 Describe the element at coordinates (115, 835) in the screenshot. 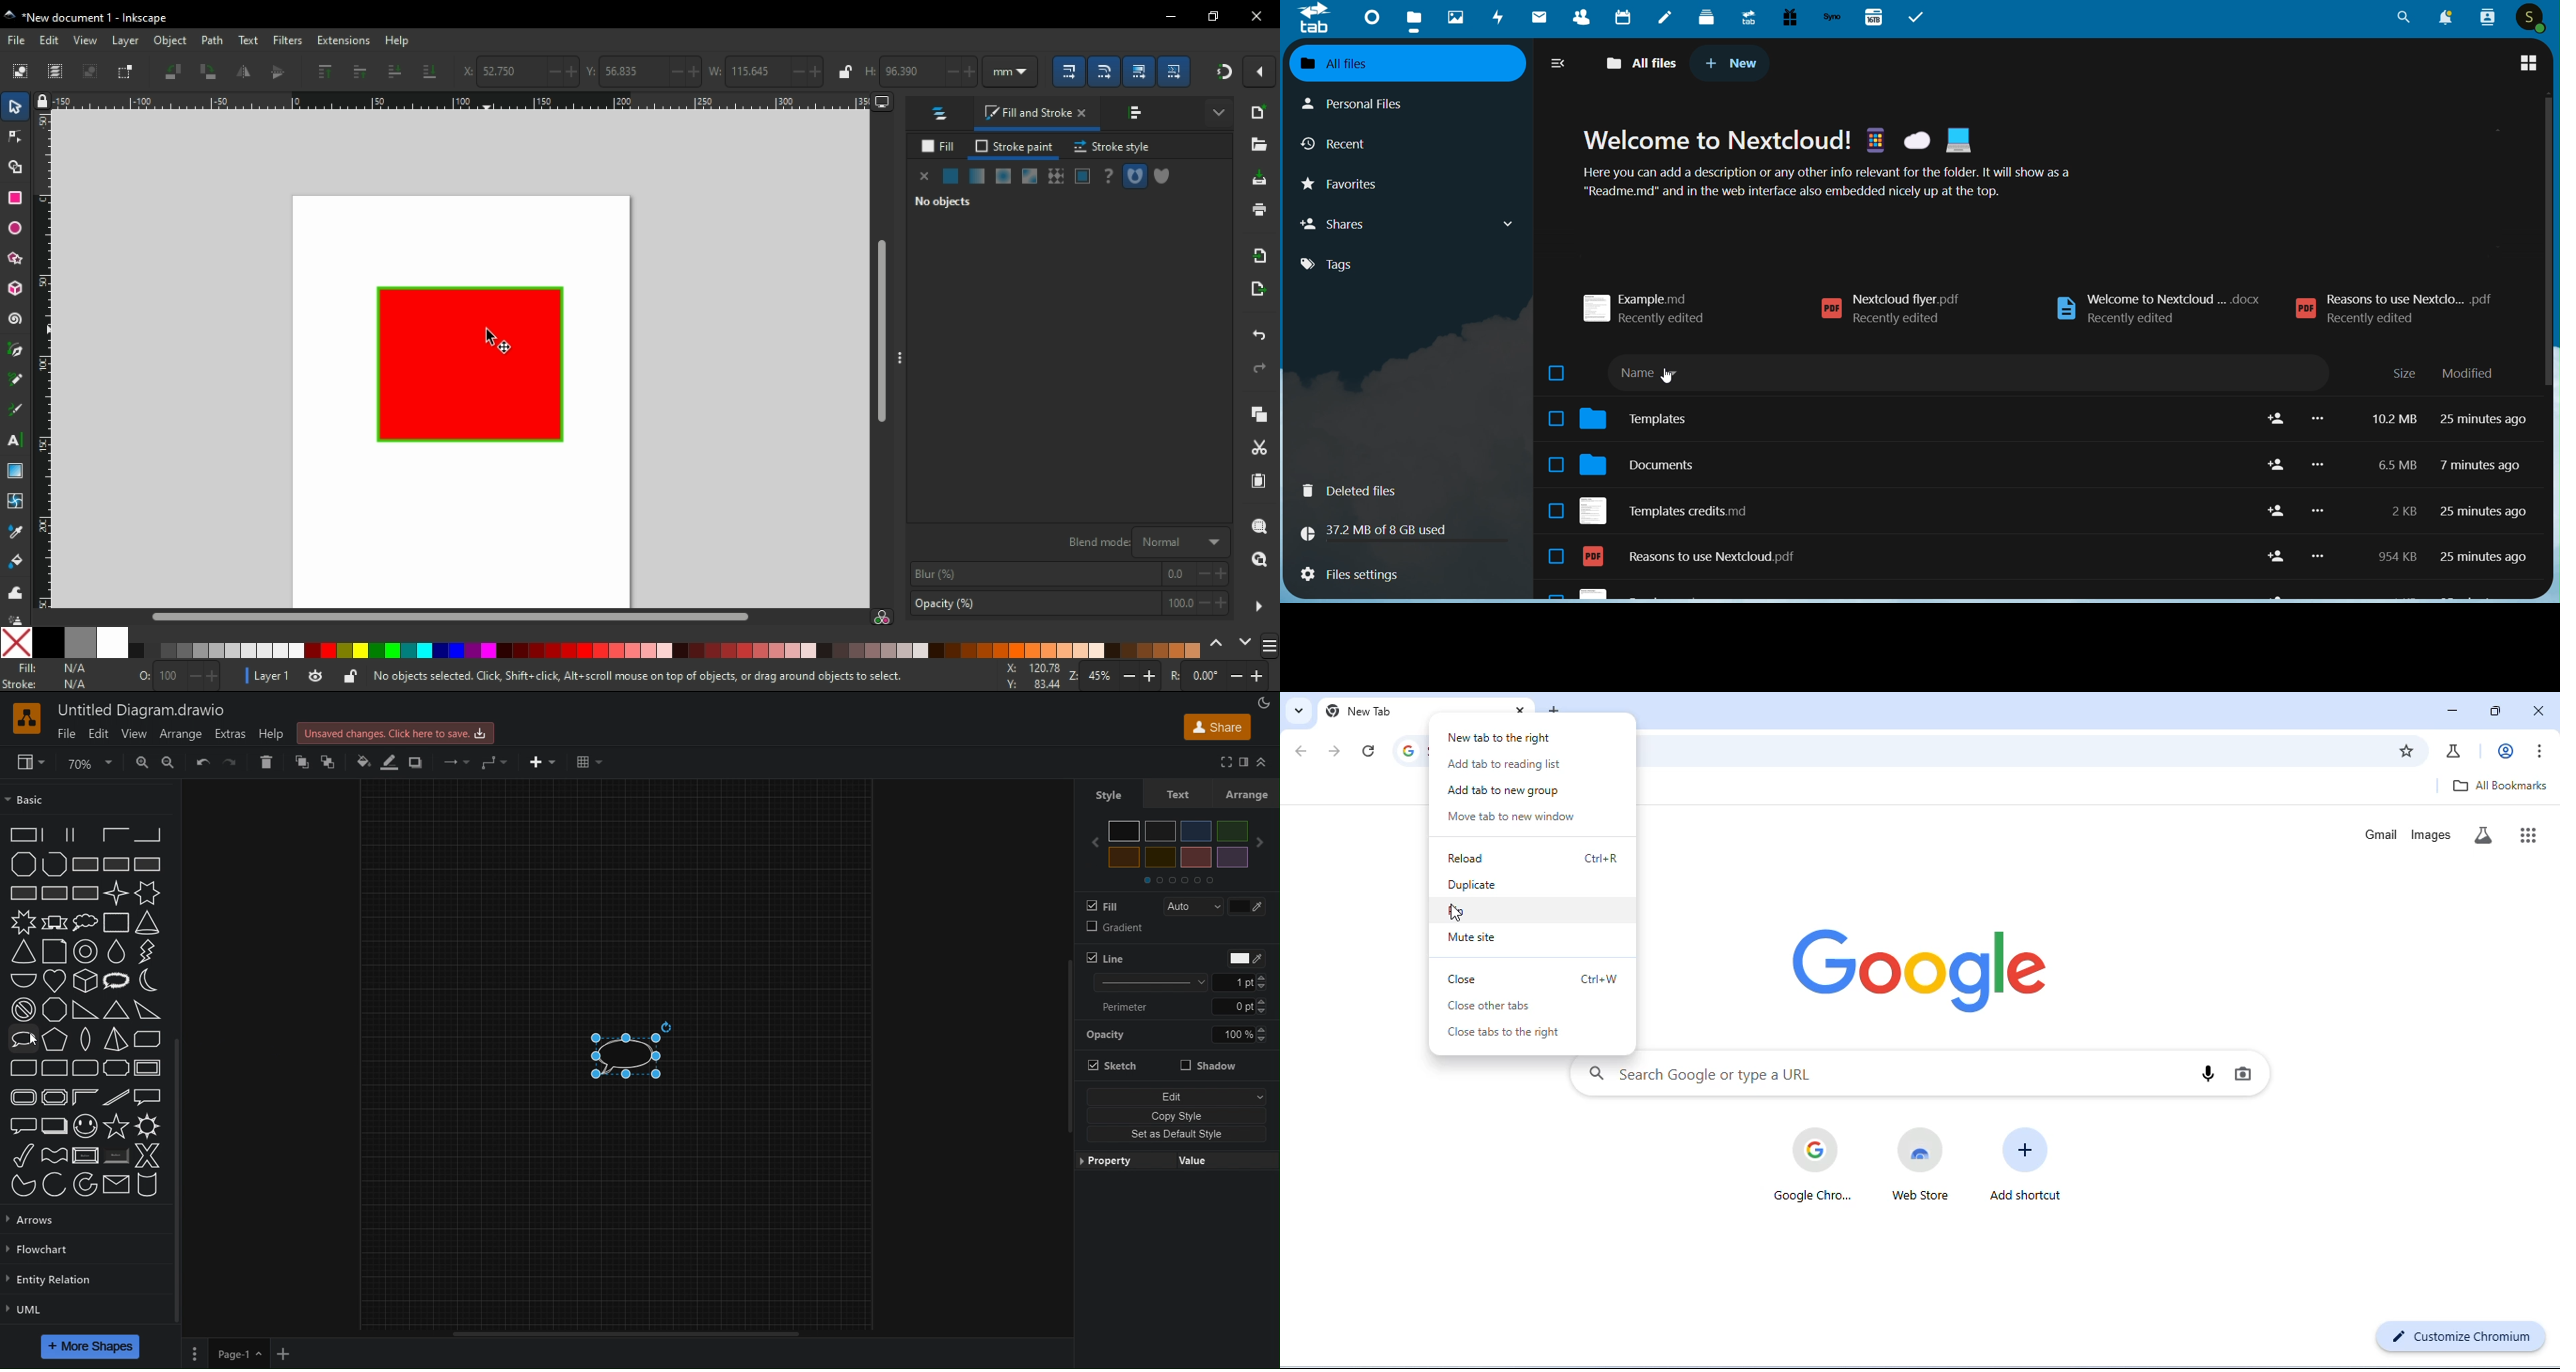

I see `Partial Rectangle` at that location.